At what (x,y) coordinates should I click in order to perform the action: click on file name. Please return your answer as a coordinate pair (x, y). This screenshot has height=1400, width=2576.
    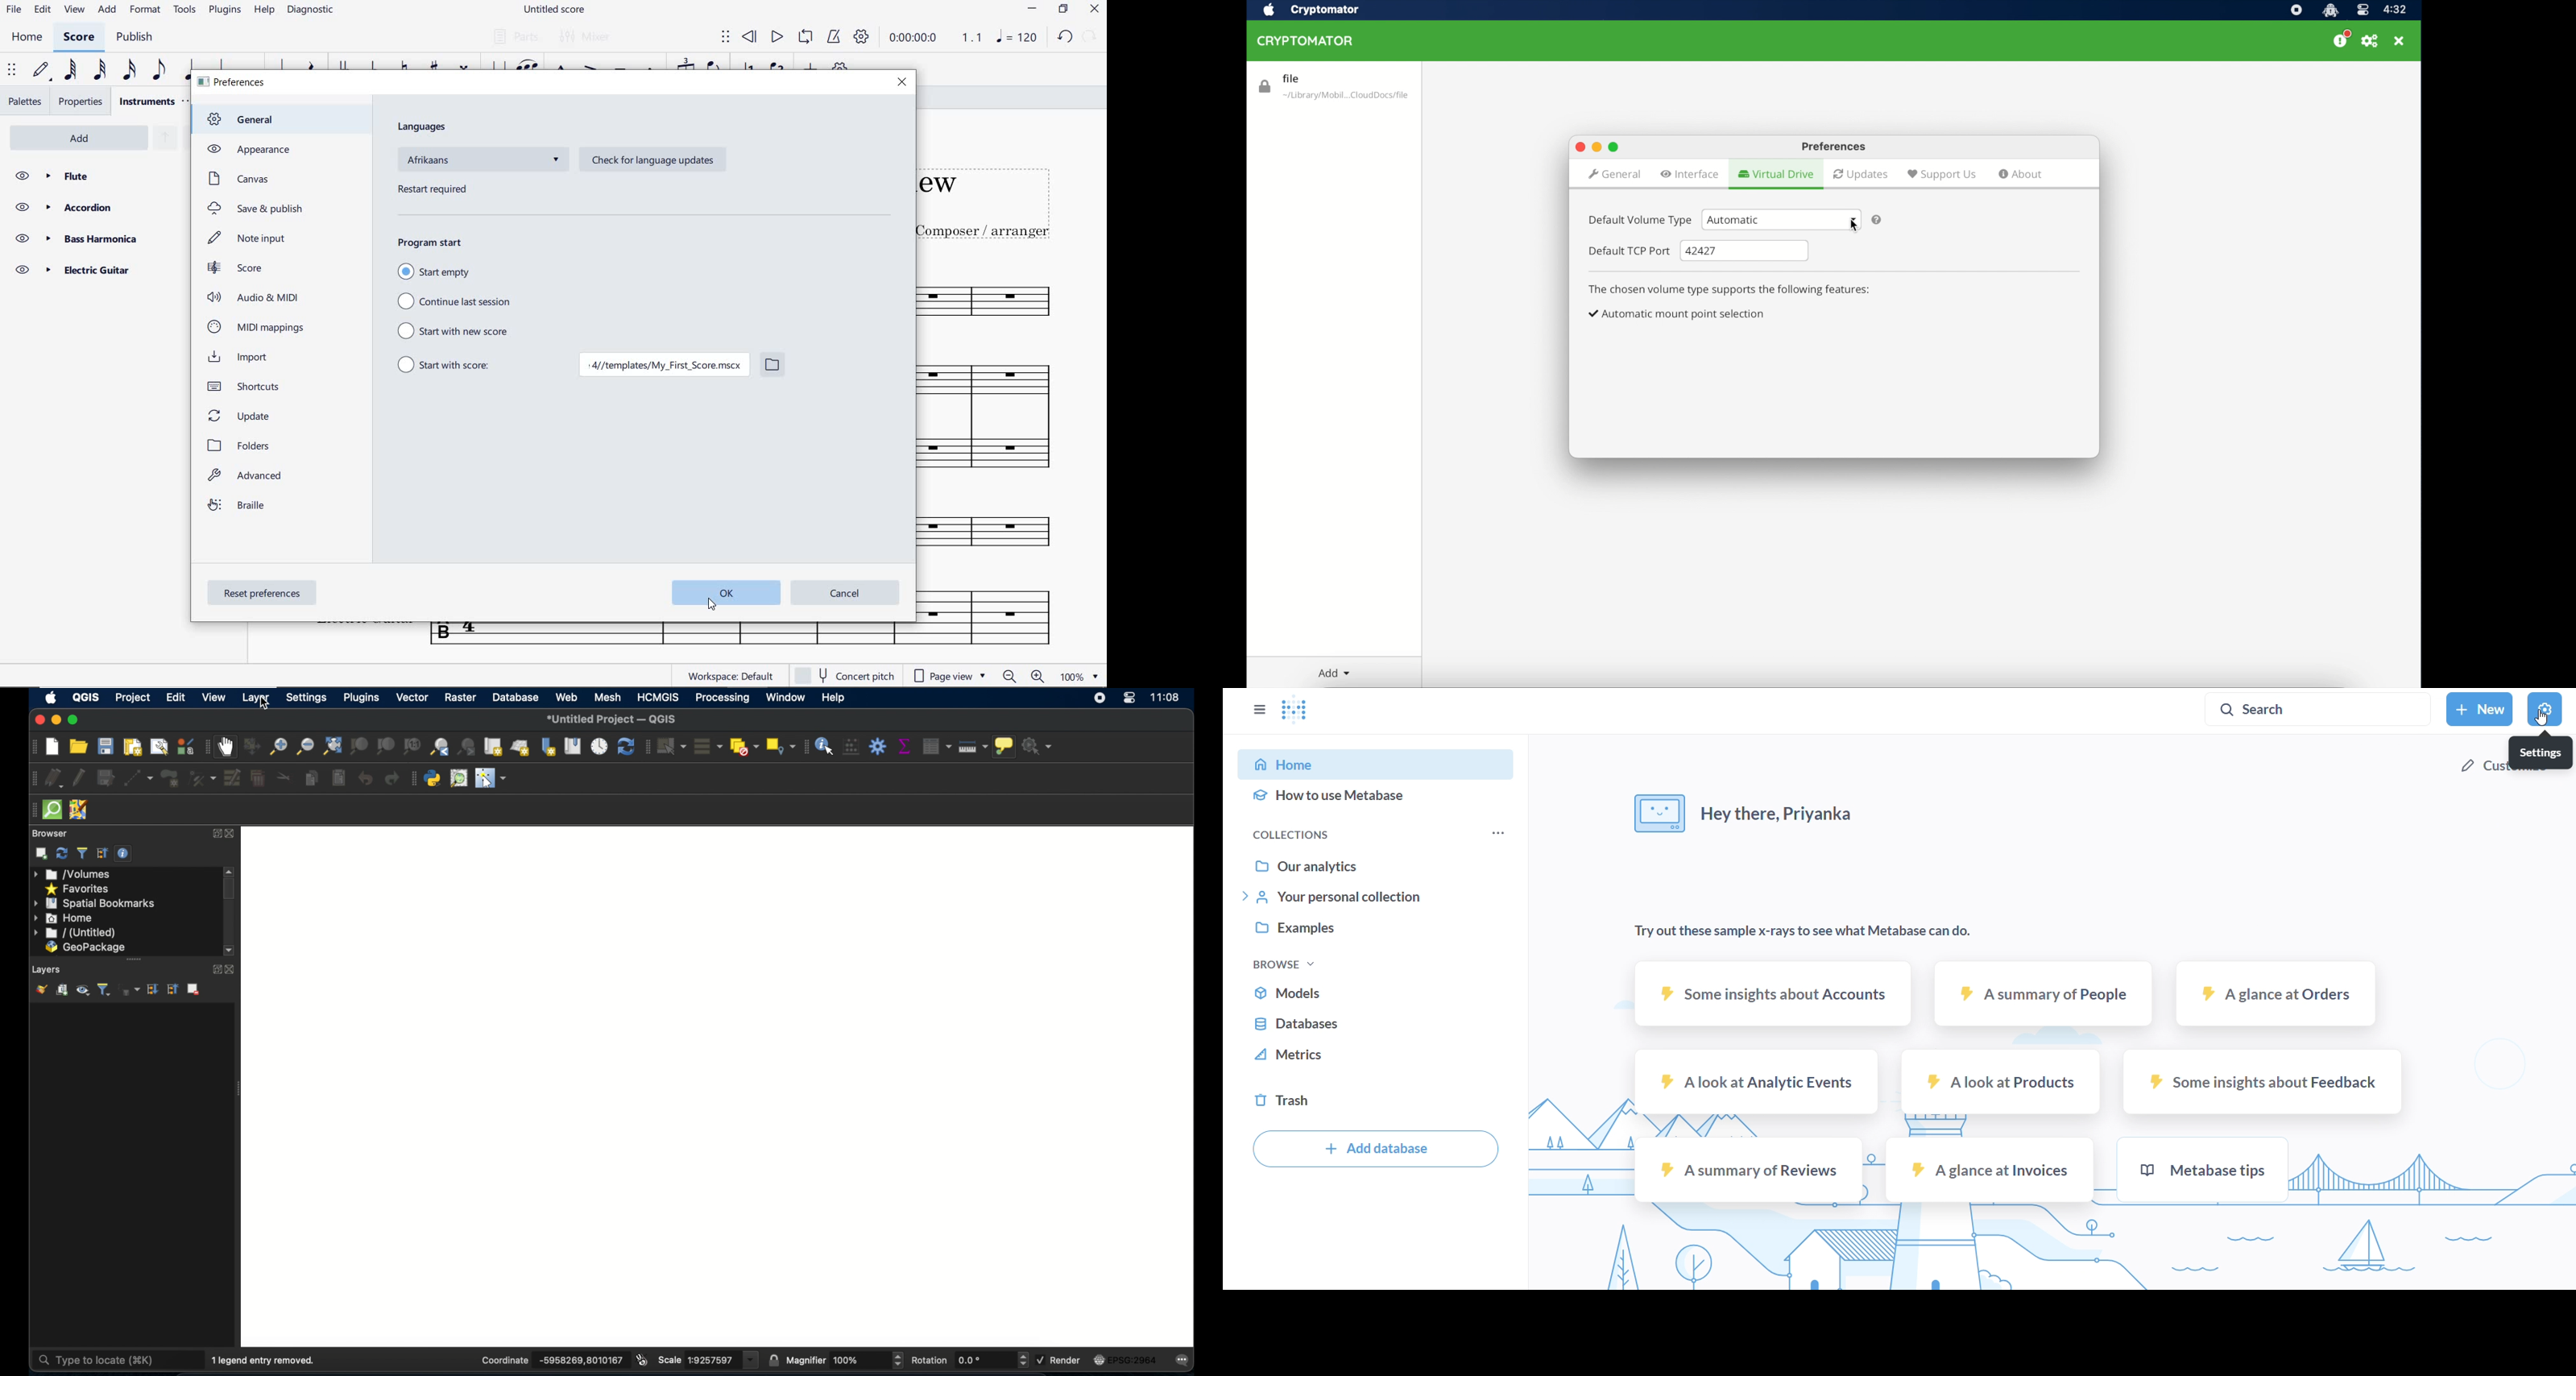
    Looking at the image, I should click on (553, 9).